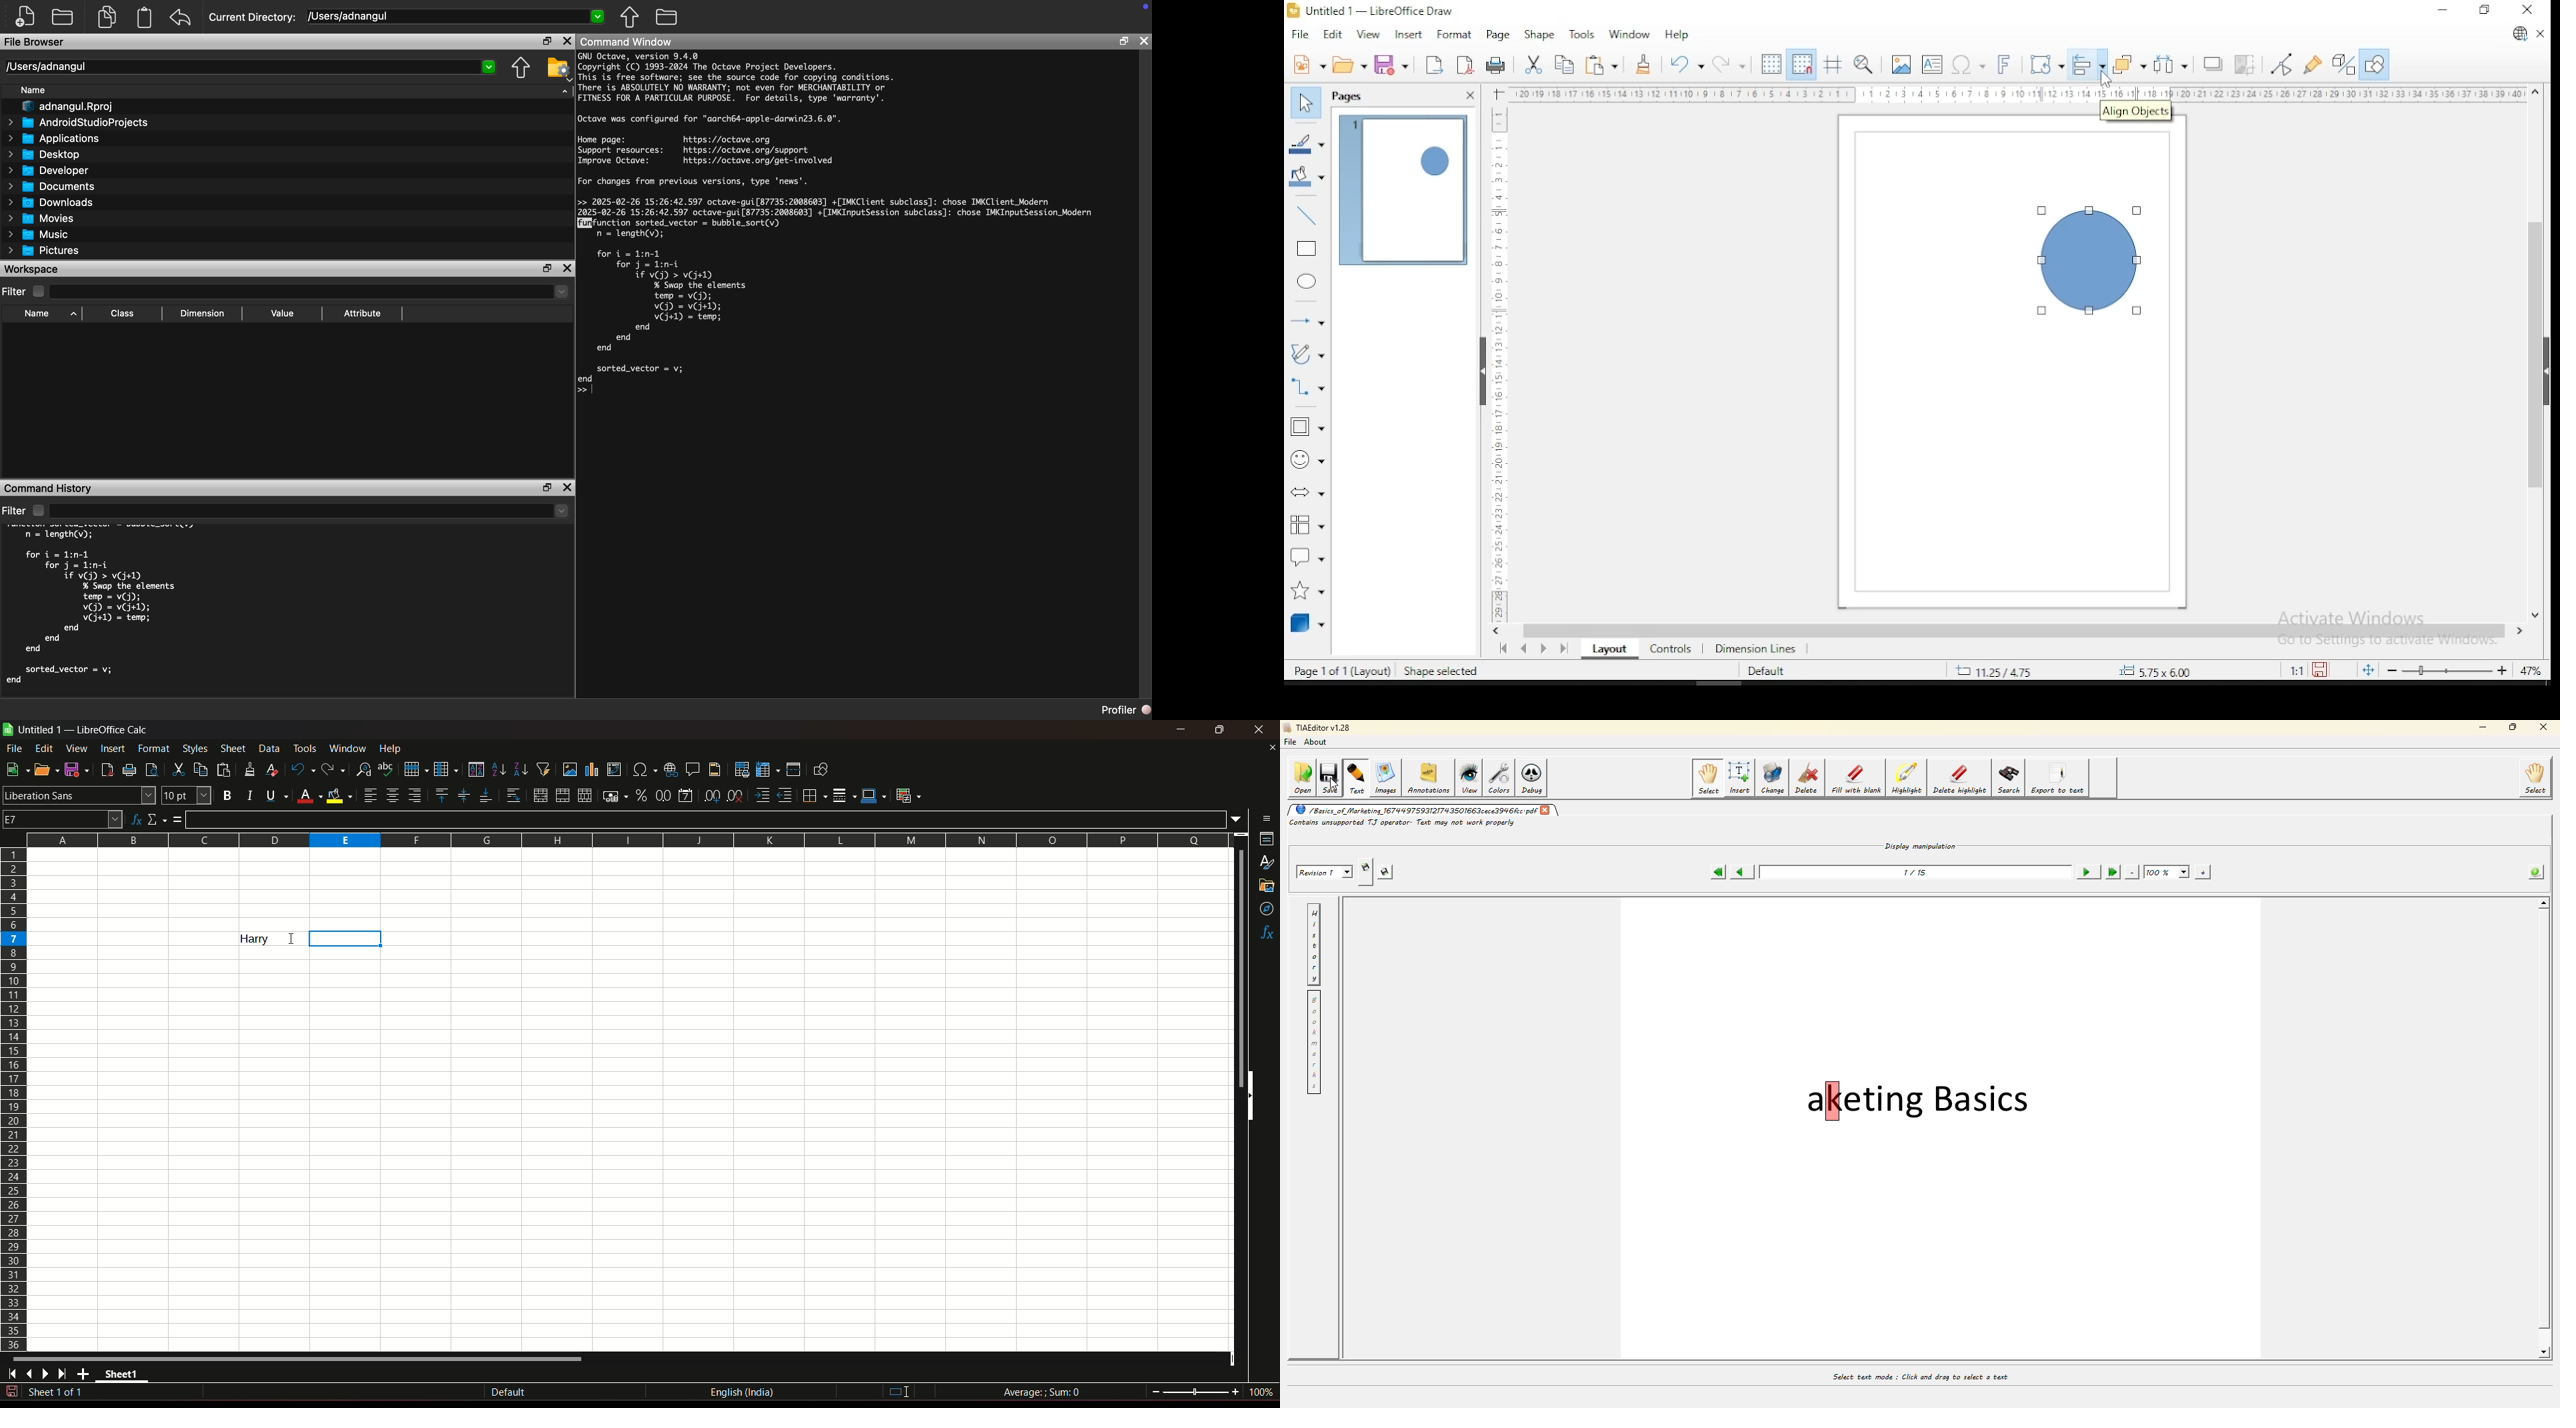 The height and width of the screenshot is (1428, 2576). What do you see at coordinates (1728, 63) in the screenshot?
I see `redo` at bounding box center [1728, 63].